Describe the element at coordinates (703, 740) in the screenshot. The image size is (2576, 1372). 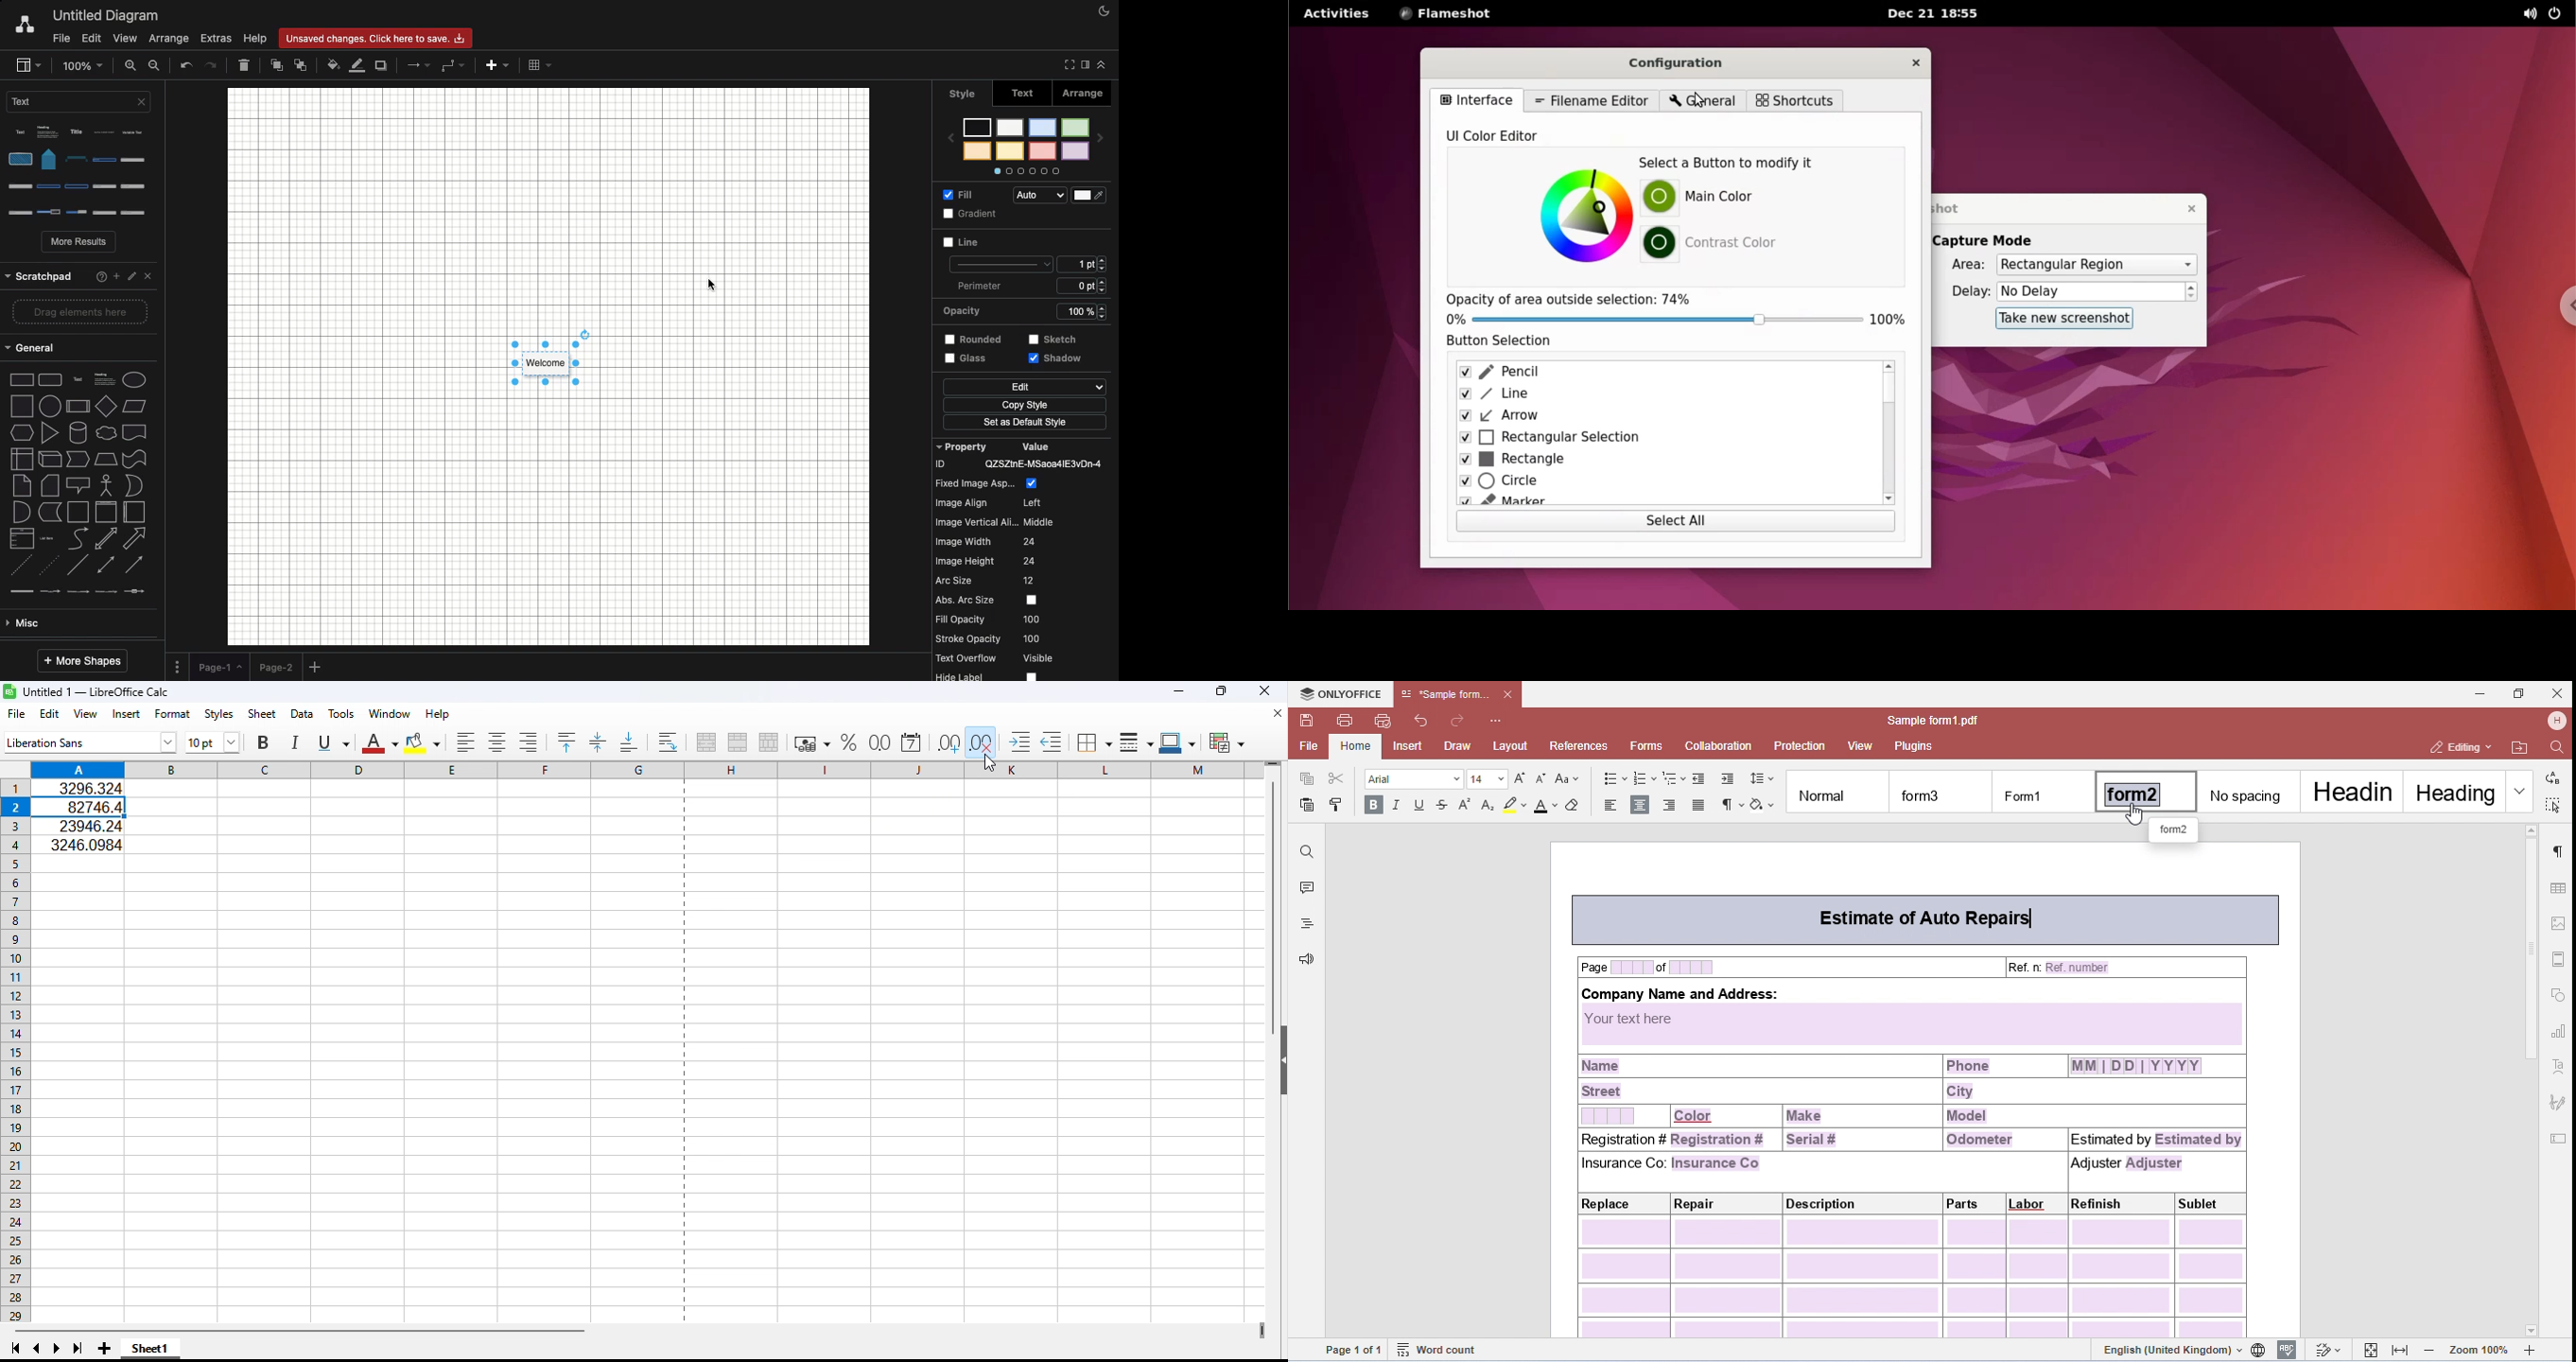
I see `Merge and center or unmerge cells depending upon the current toggle state` at that location.